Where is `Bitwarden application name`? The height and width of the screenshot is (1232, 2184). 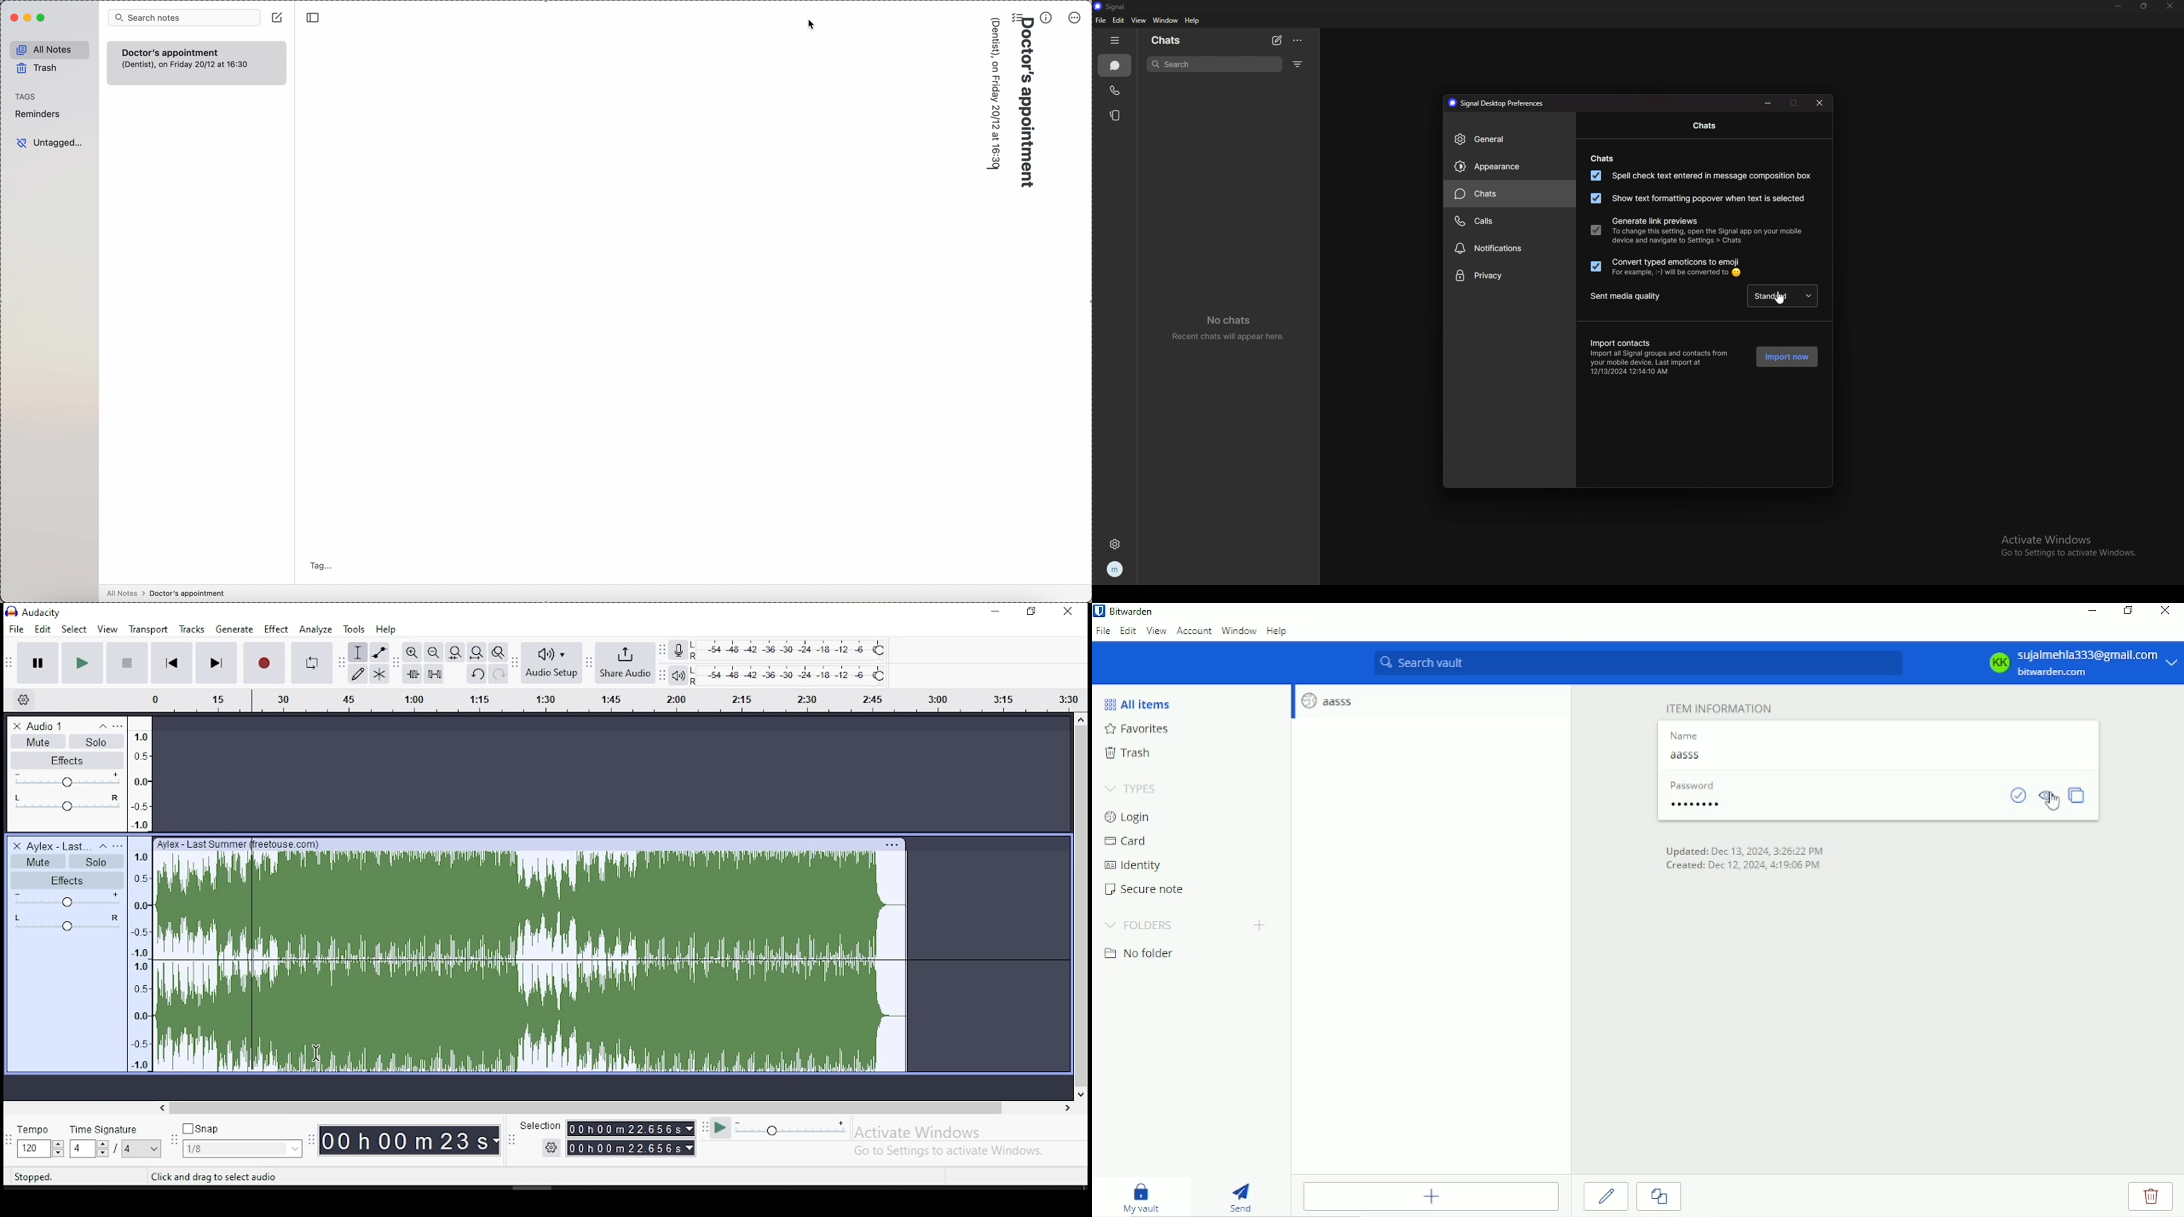
Bitwarden application name is located at coordinates (1134, 612).